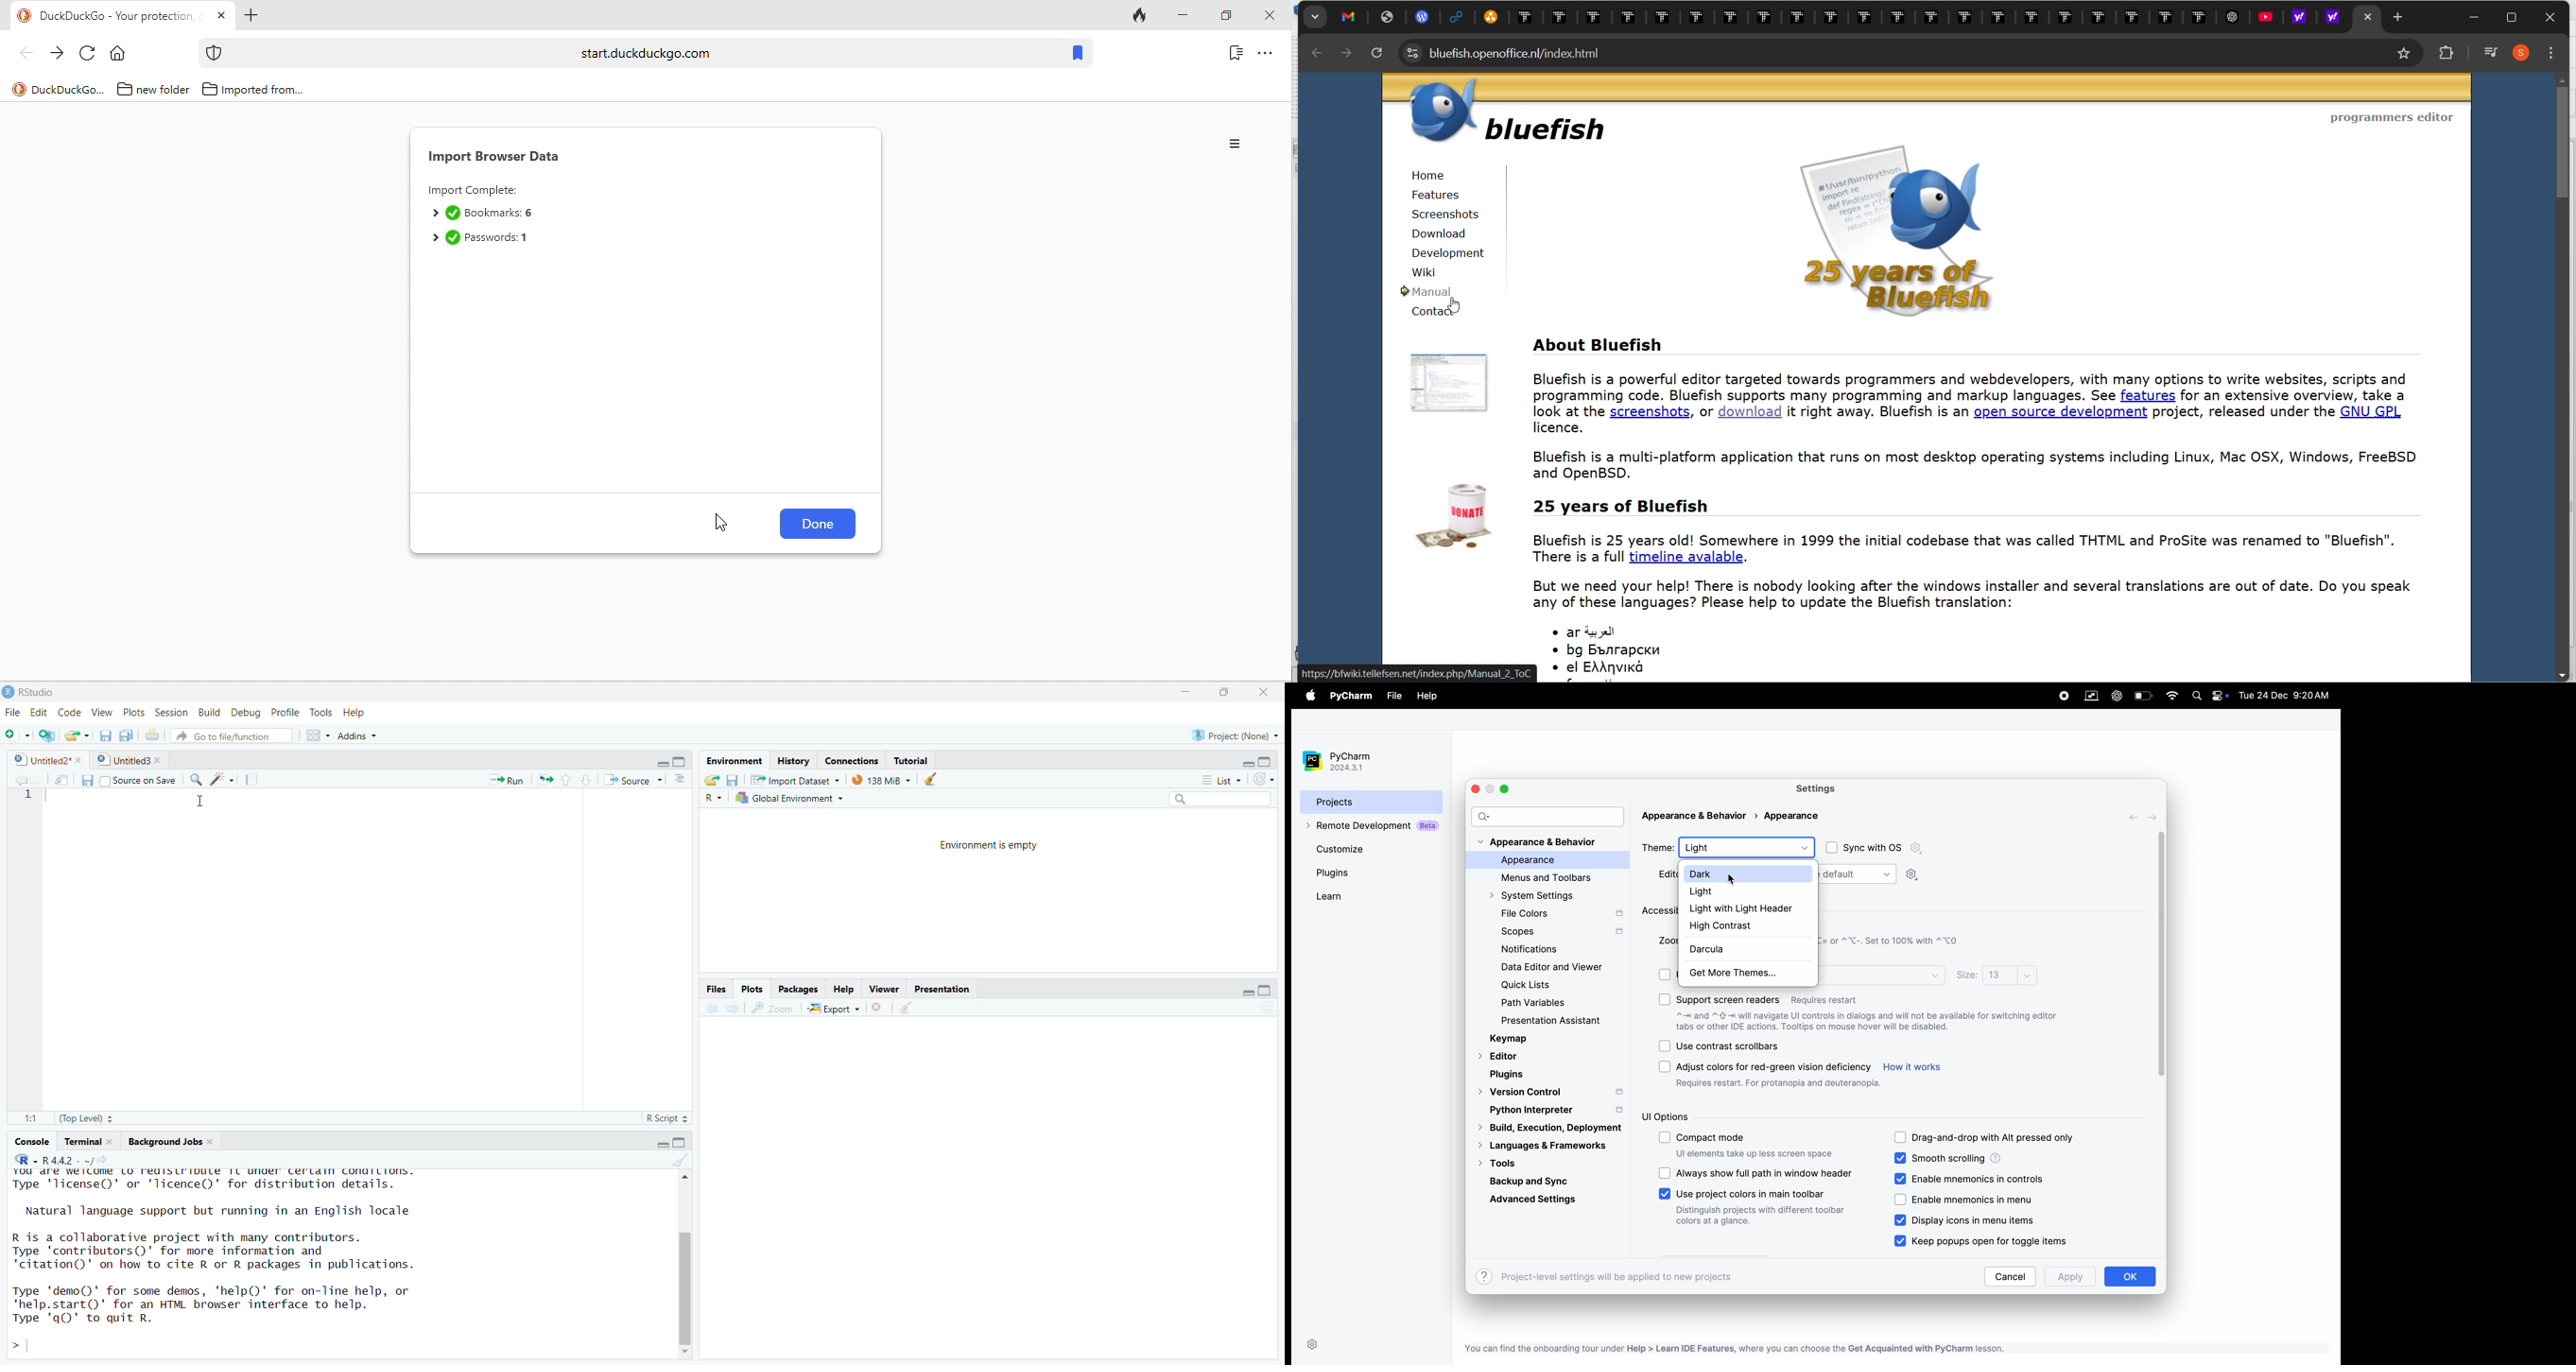  What do you see at coordinates (1251, 988) in the screenshot?
I see `maximize/minimize` at bounding box center [1251, 988].